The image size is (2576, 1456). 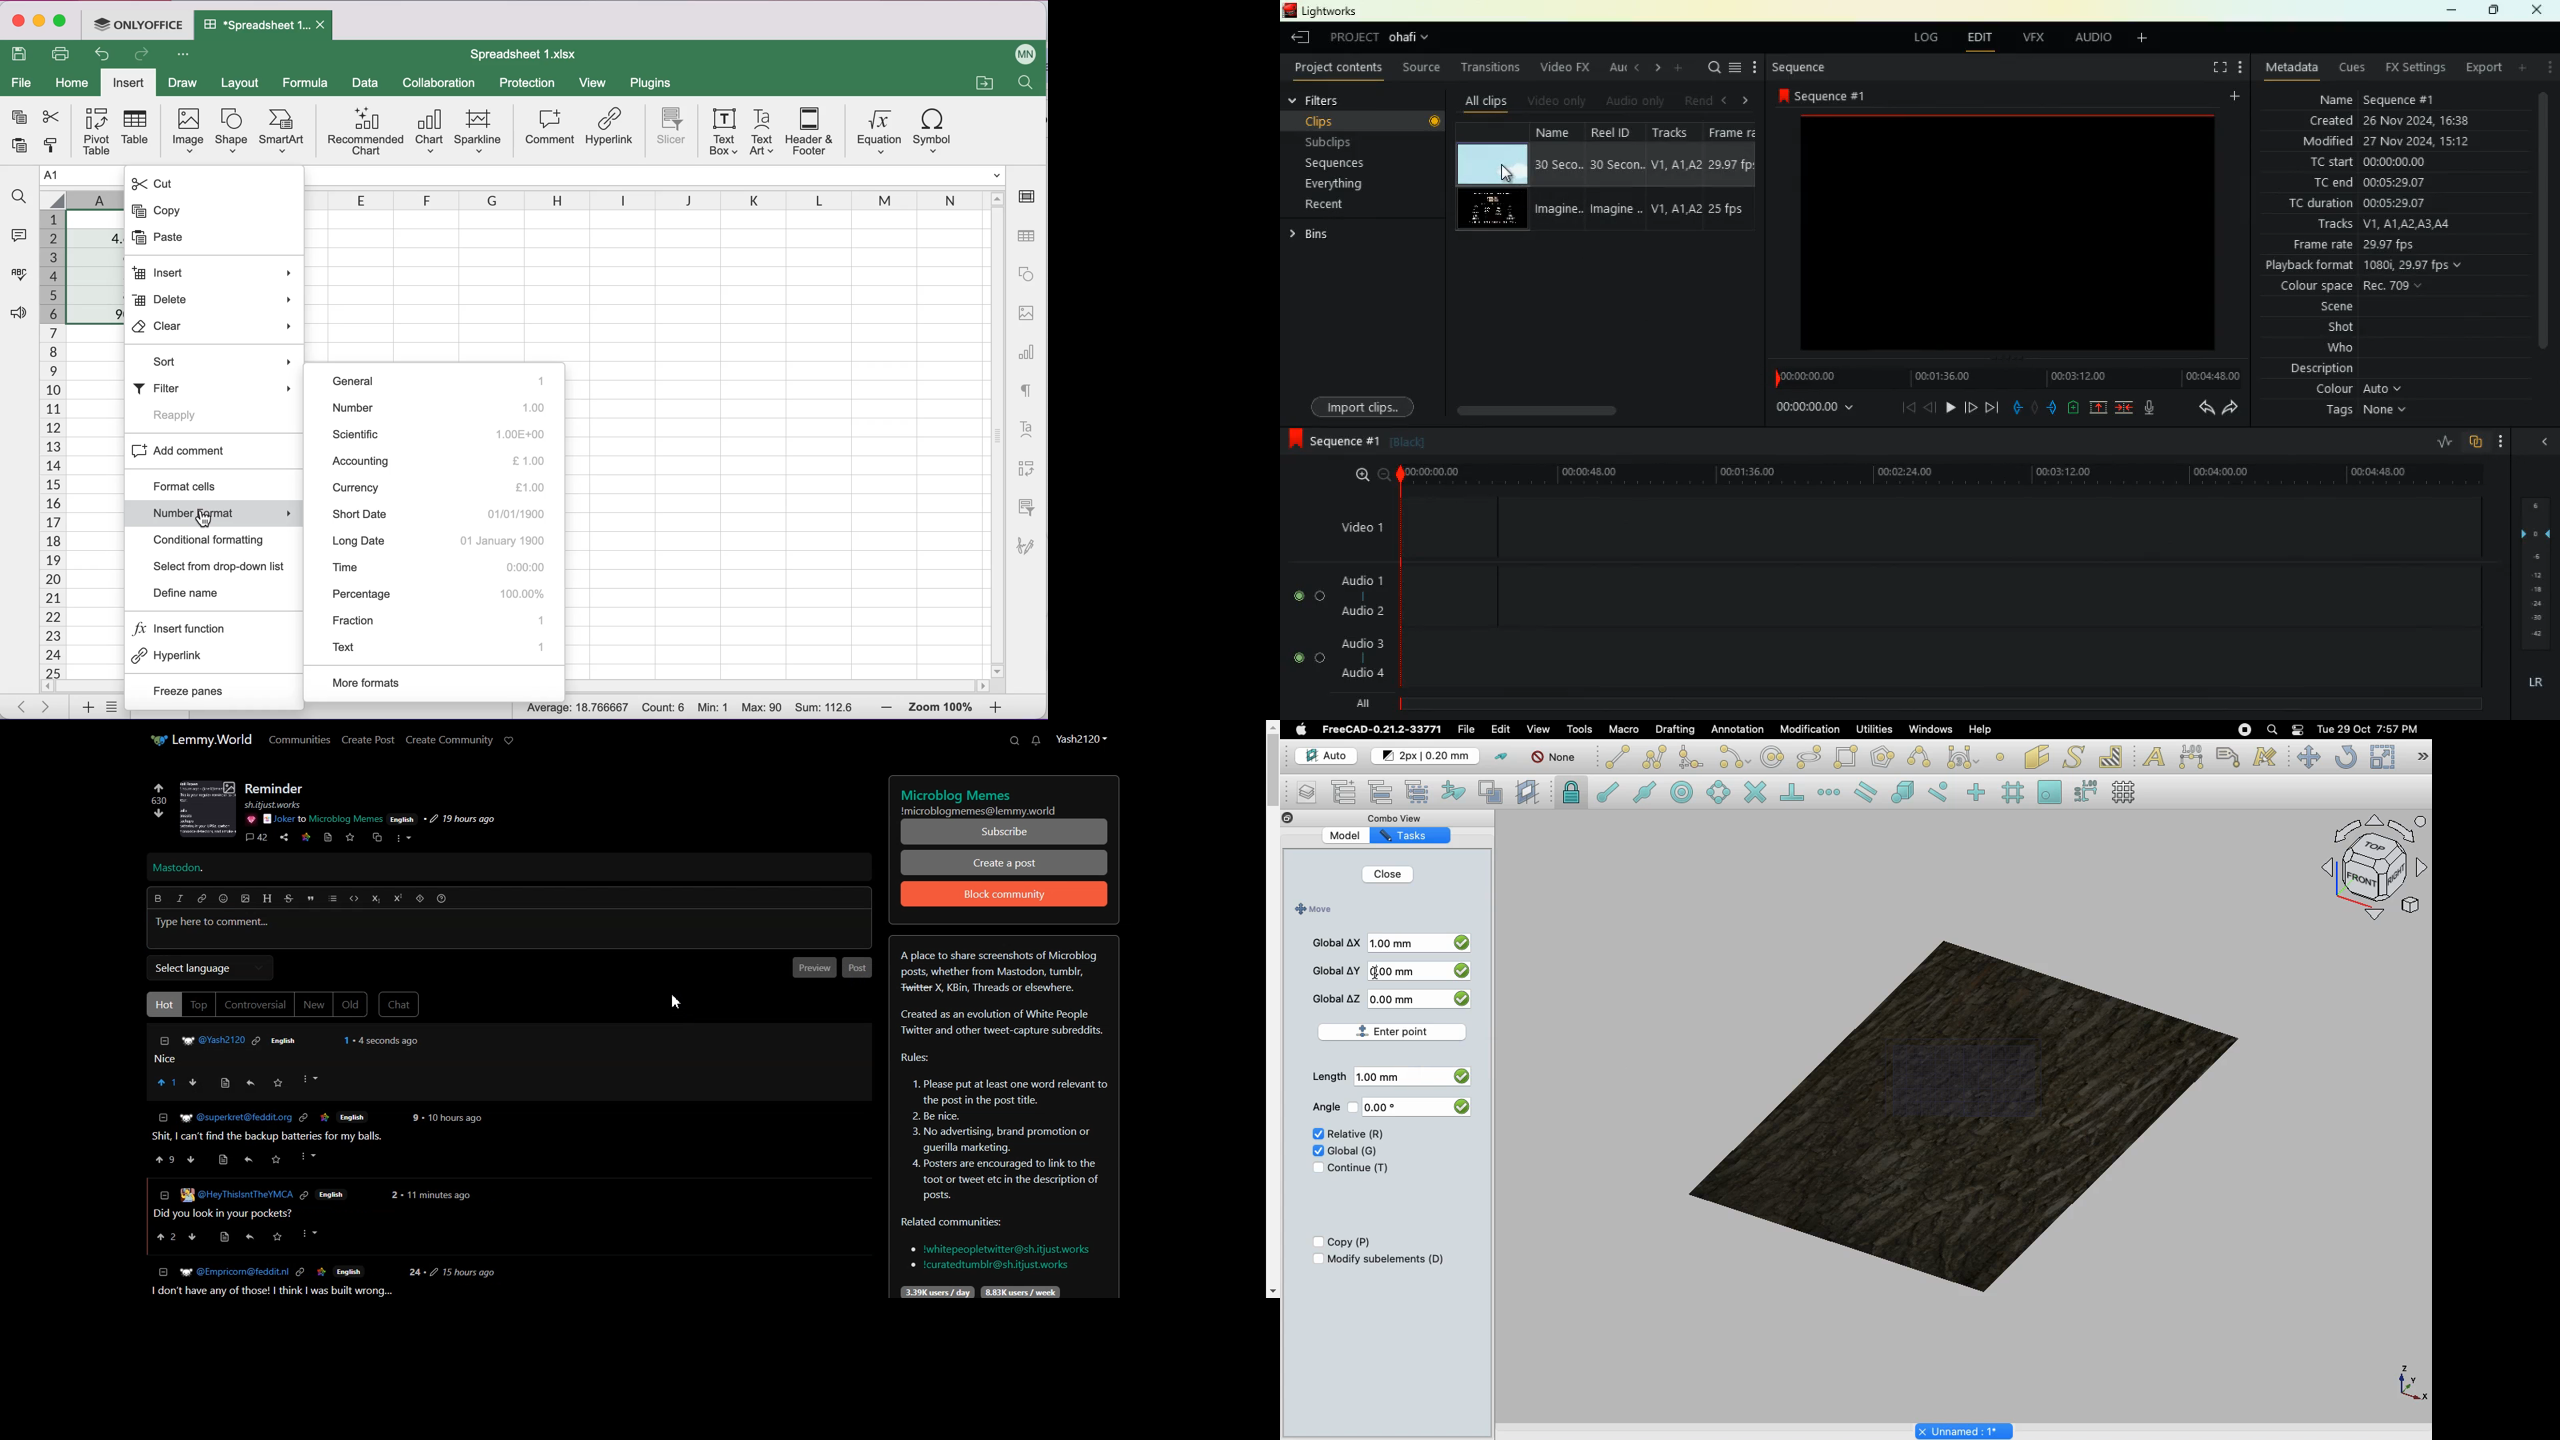 What do you see at coordinates (82, 176) in the screenshot?
I see `Name manager A1` at bounding box center [82, 176].